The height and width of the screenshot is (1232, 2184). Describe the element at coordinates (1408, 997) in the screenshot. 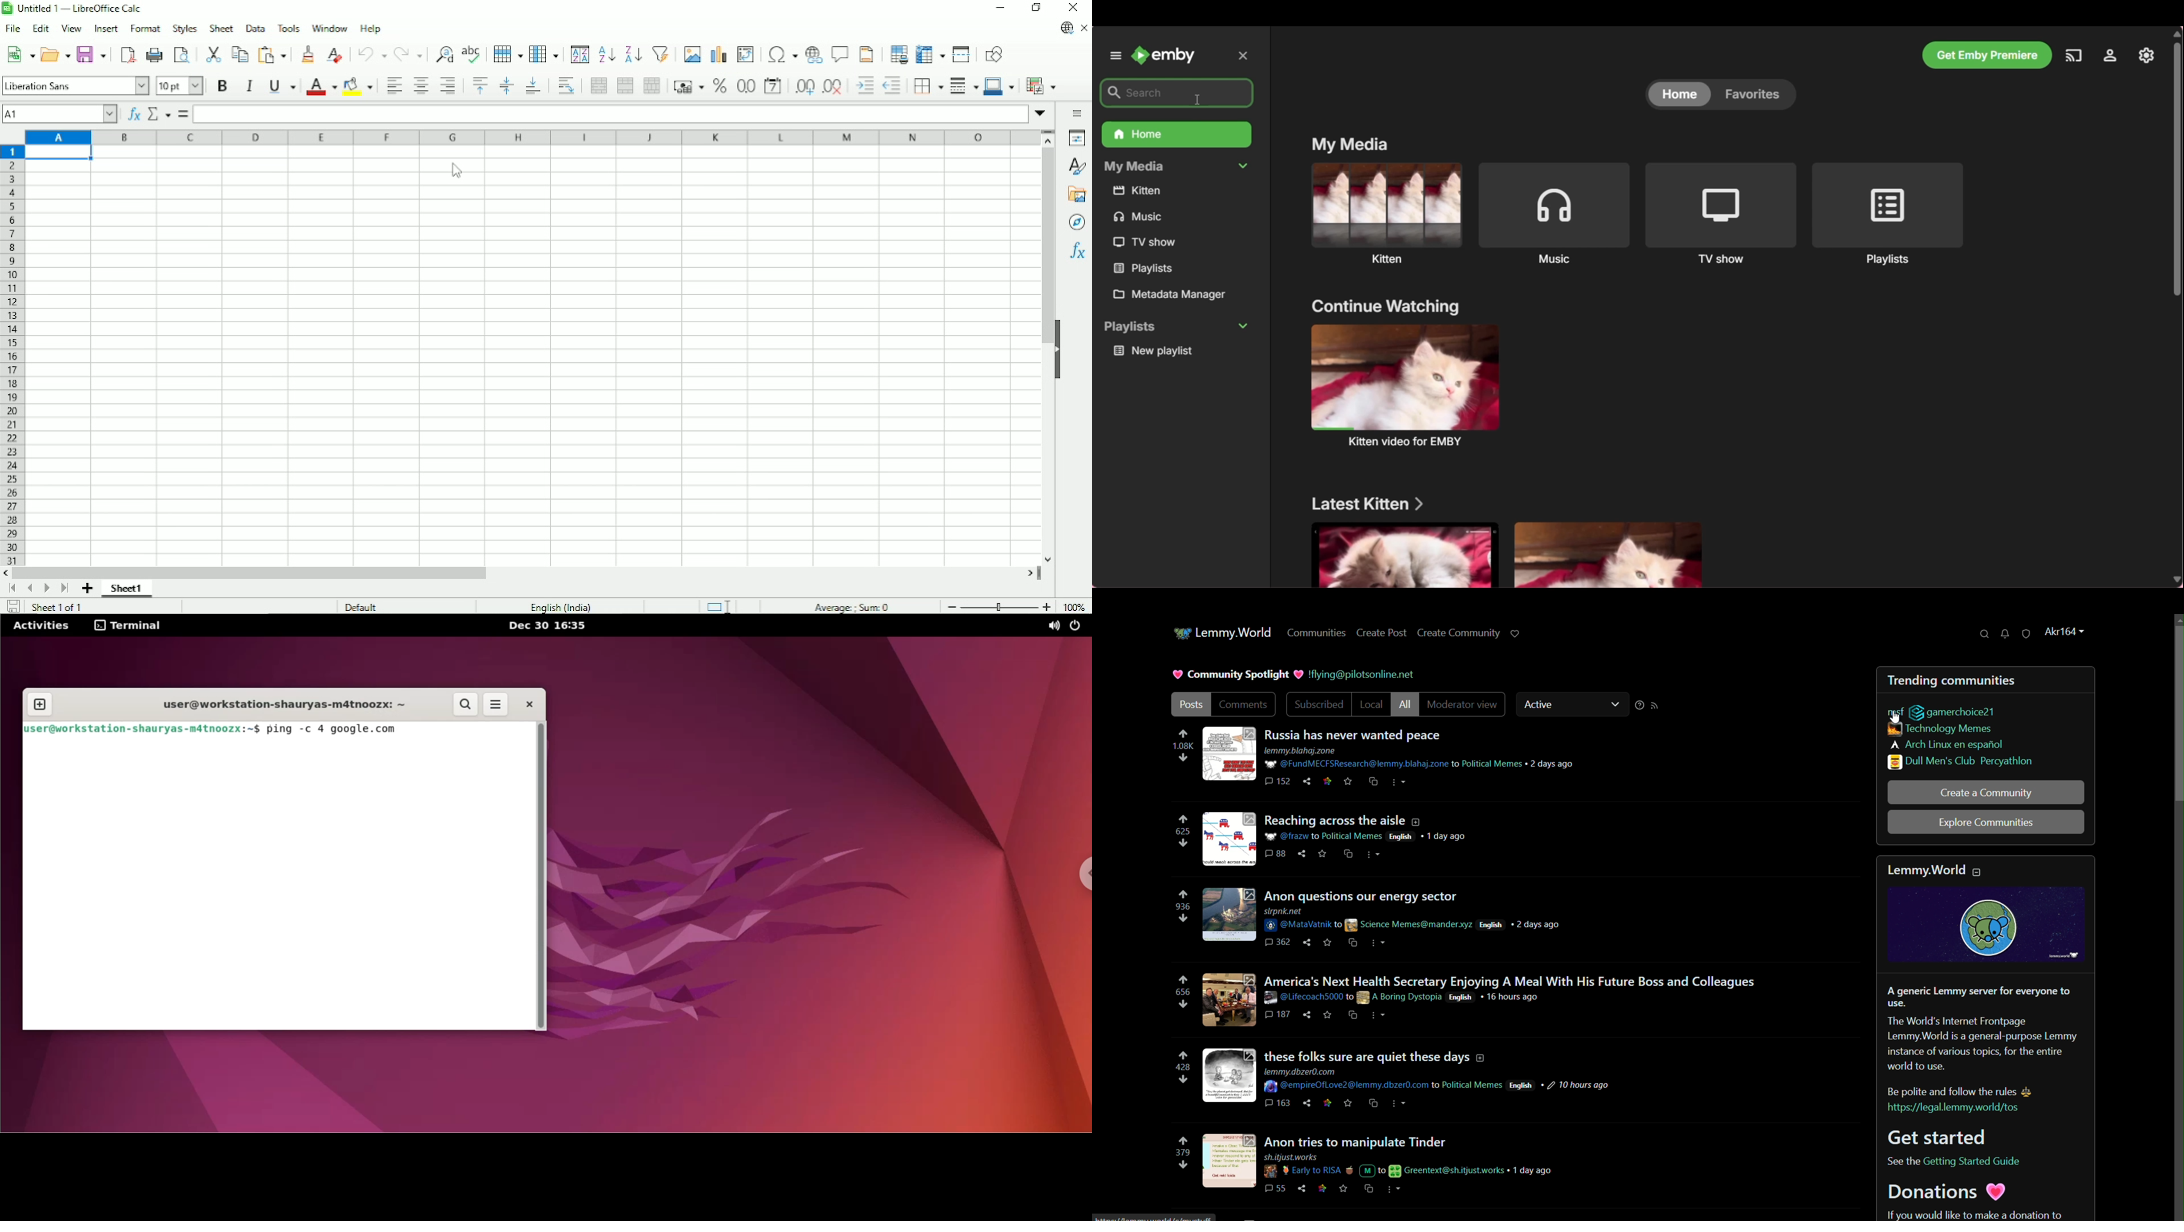

I see `post details` at that location.